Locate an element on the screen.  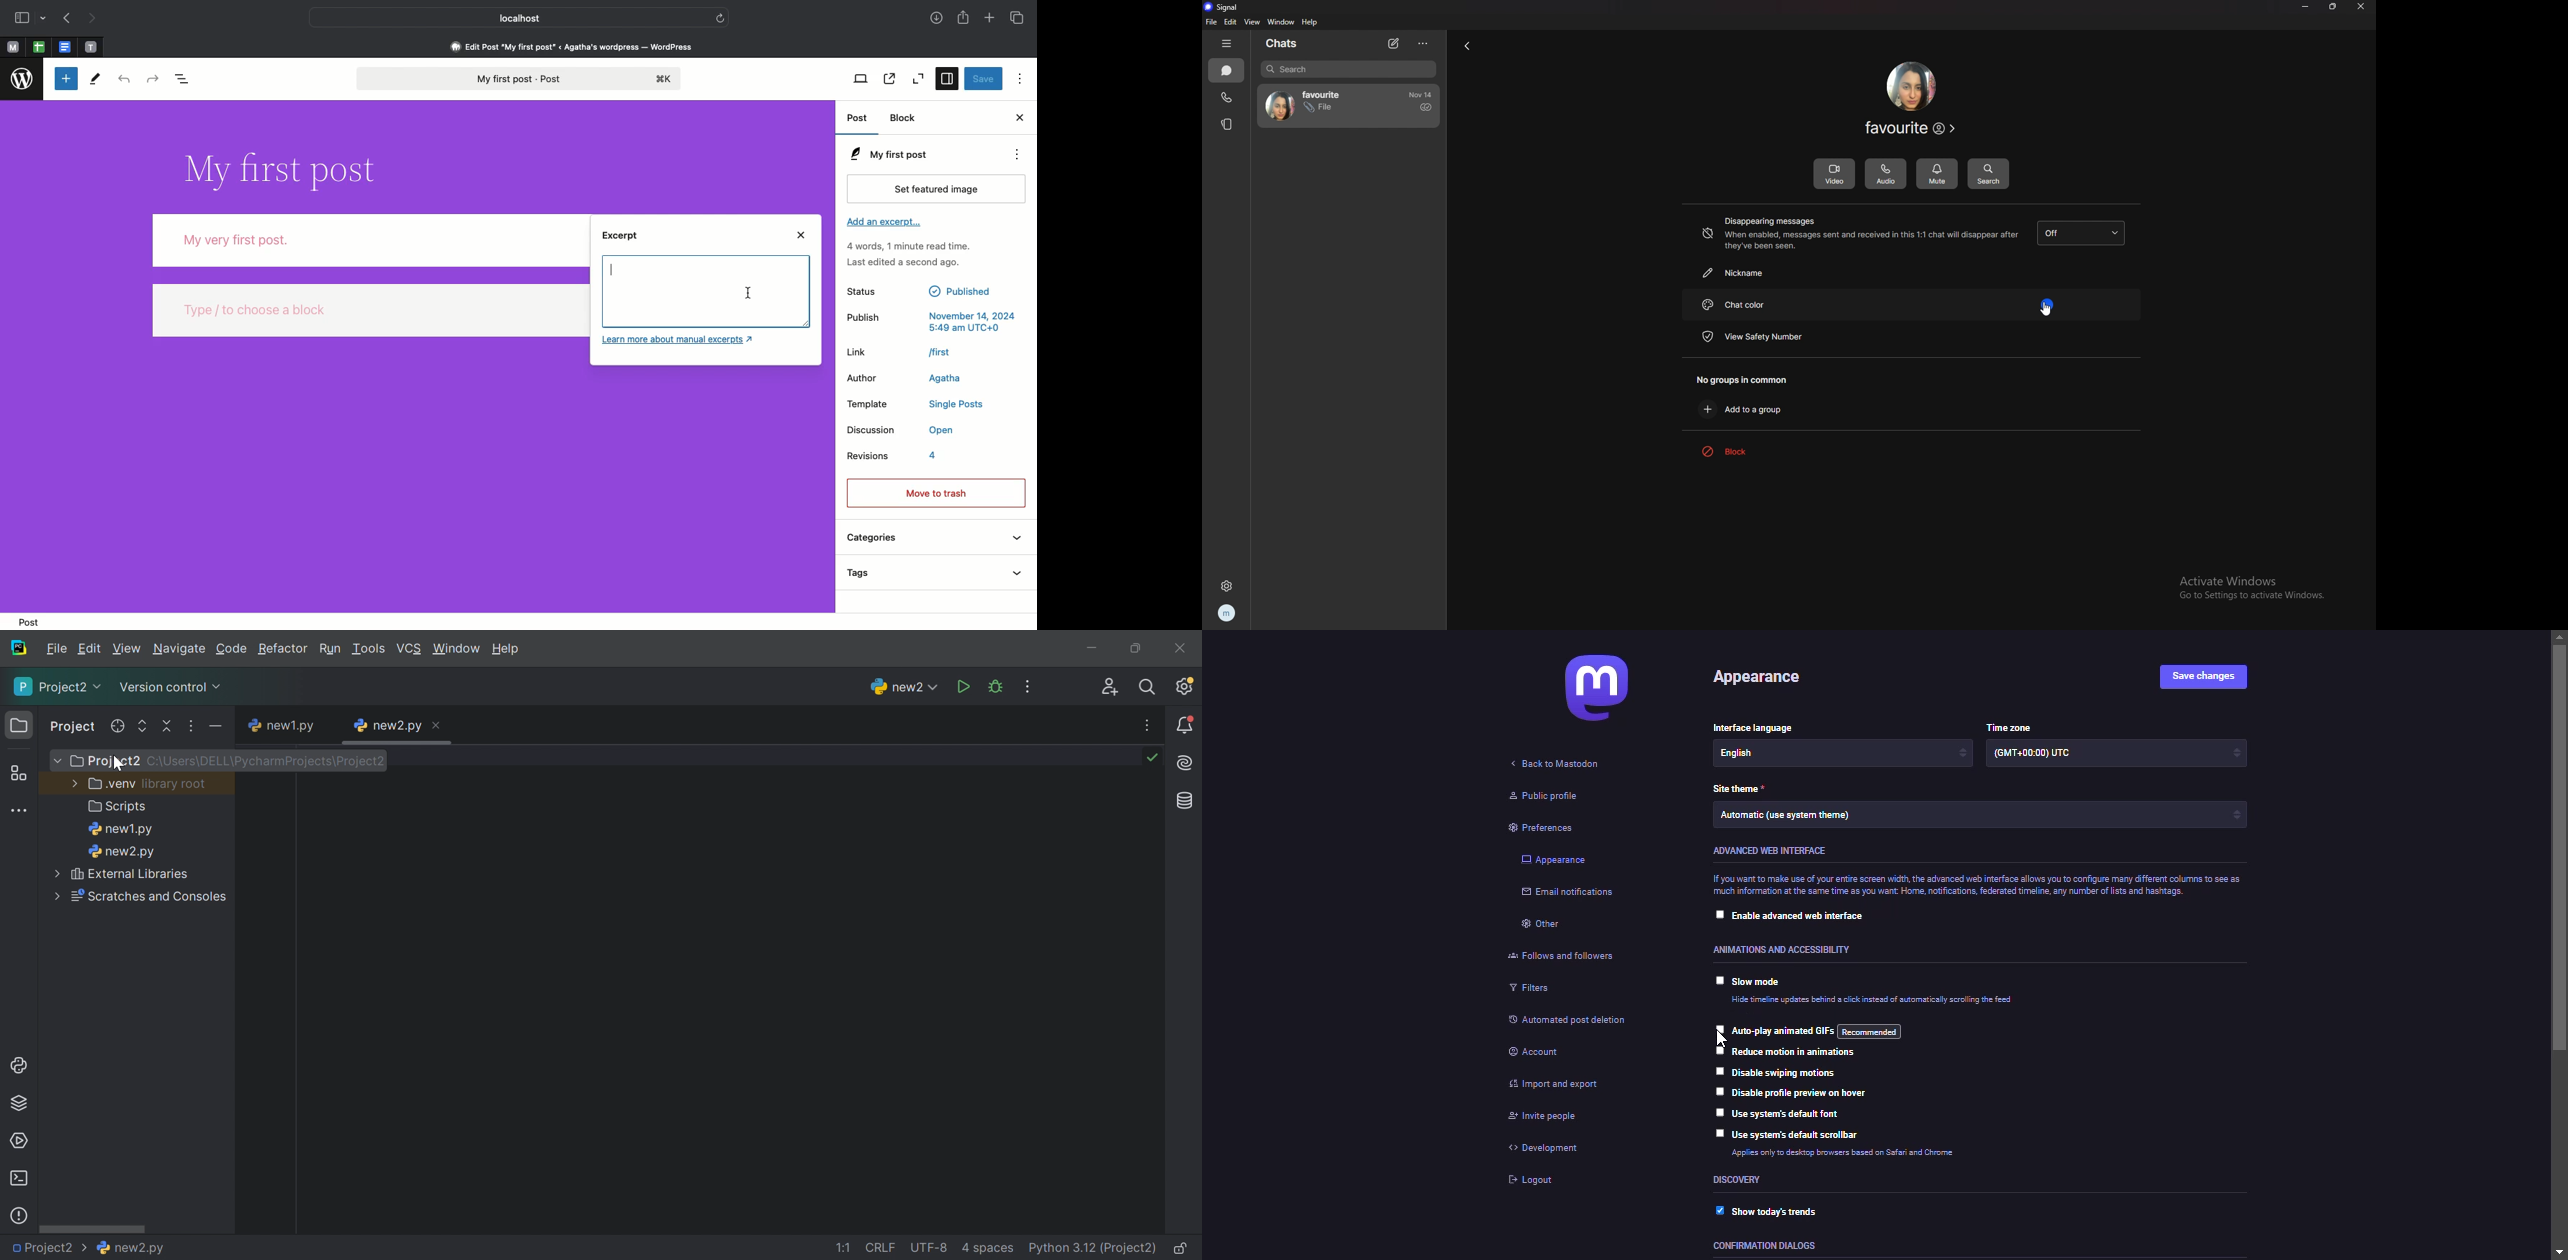
1:1 is located at coordinates (844, 1249).